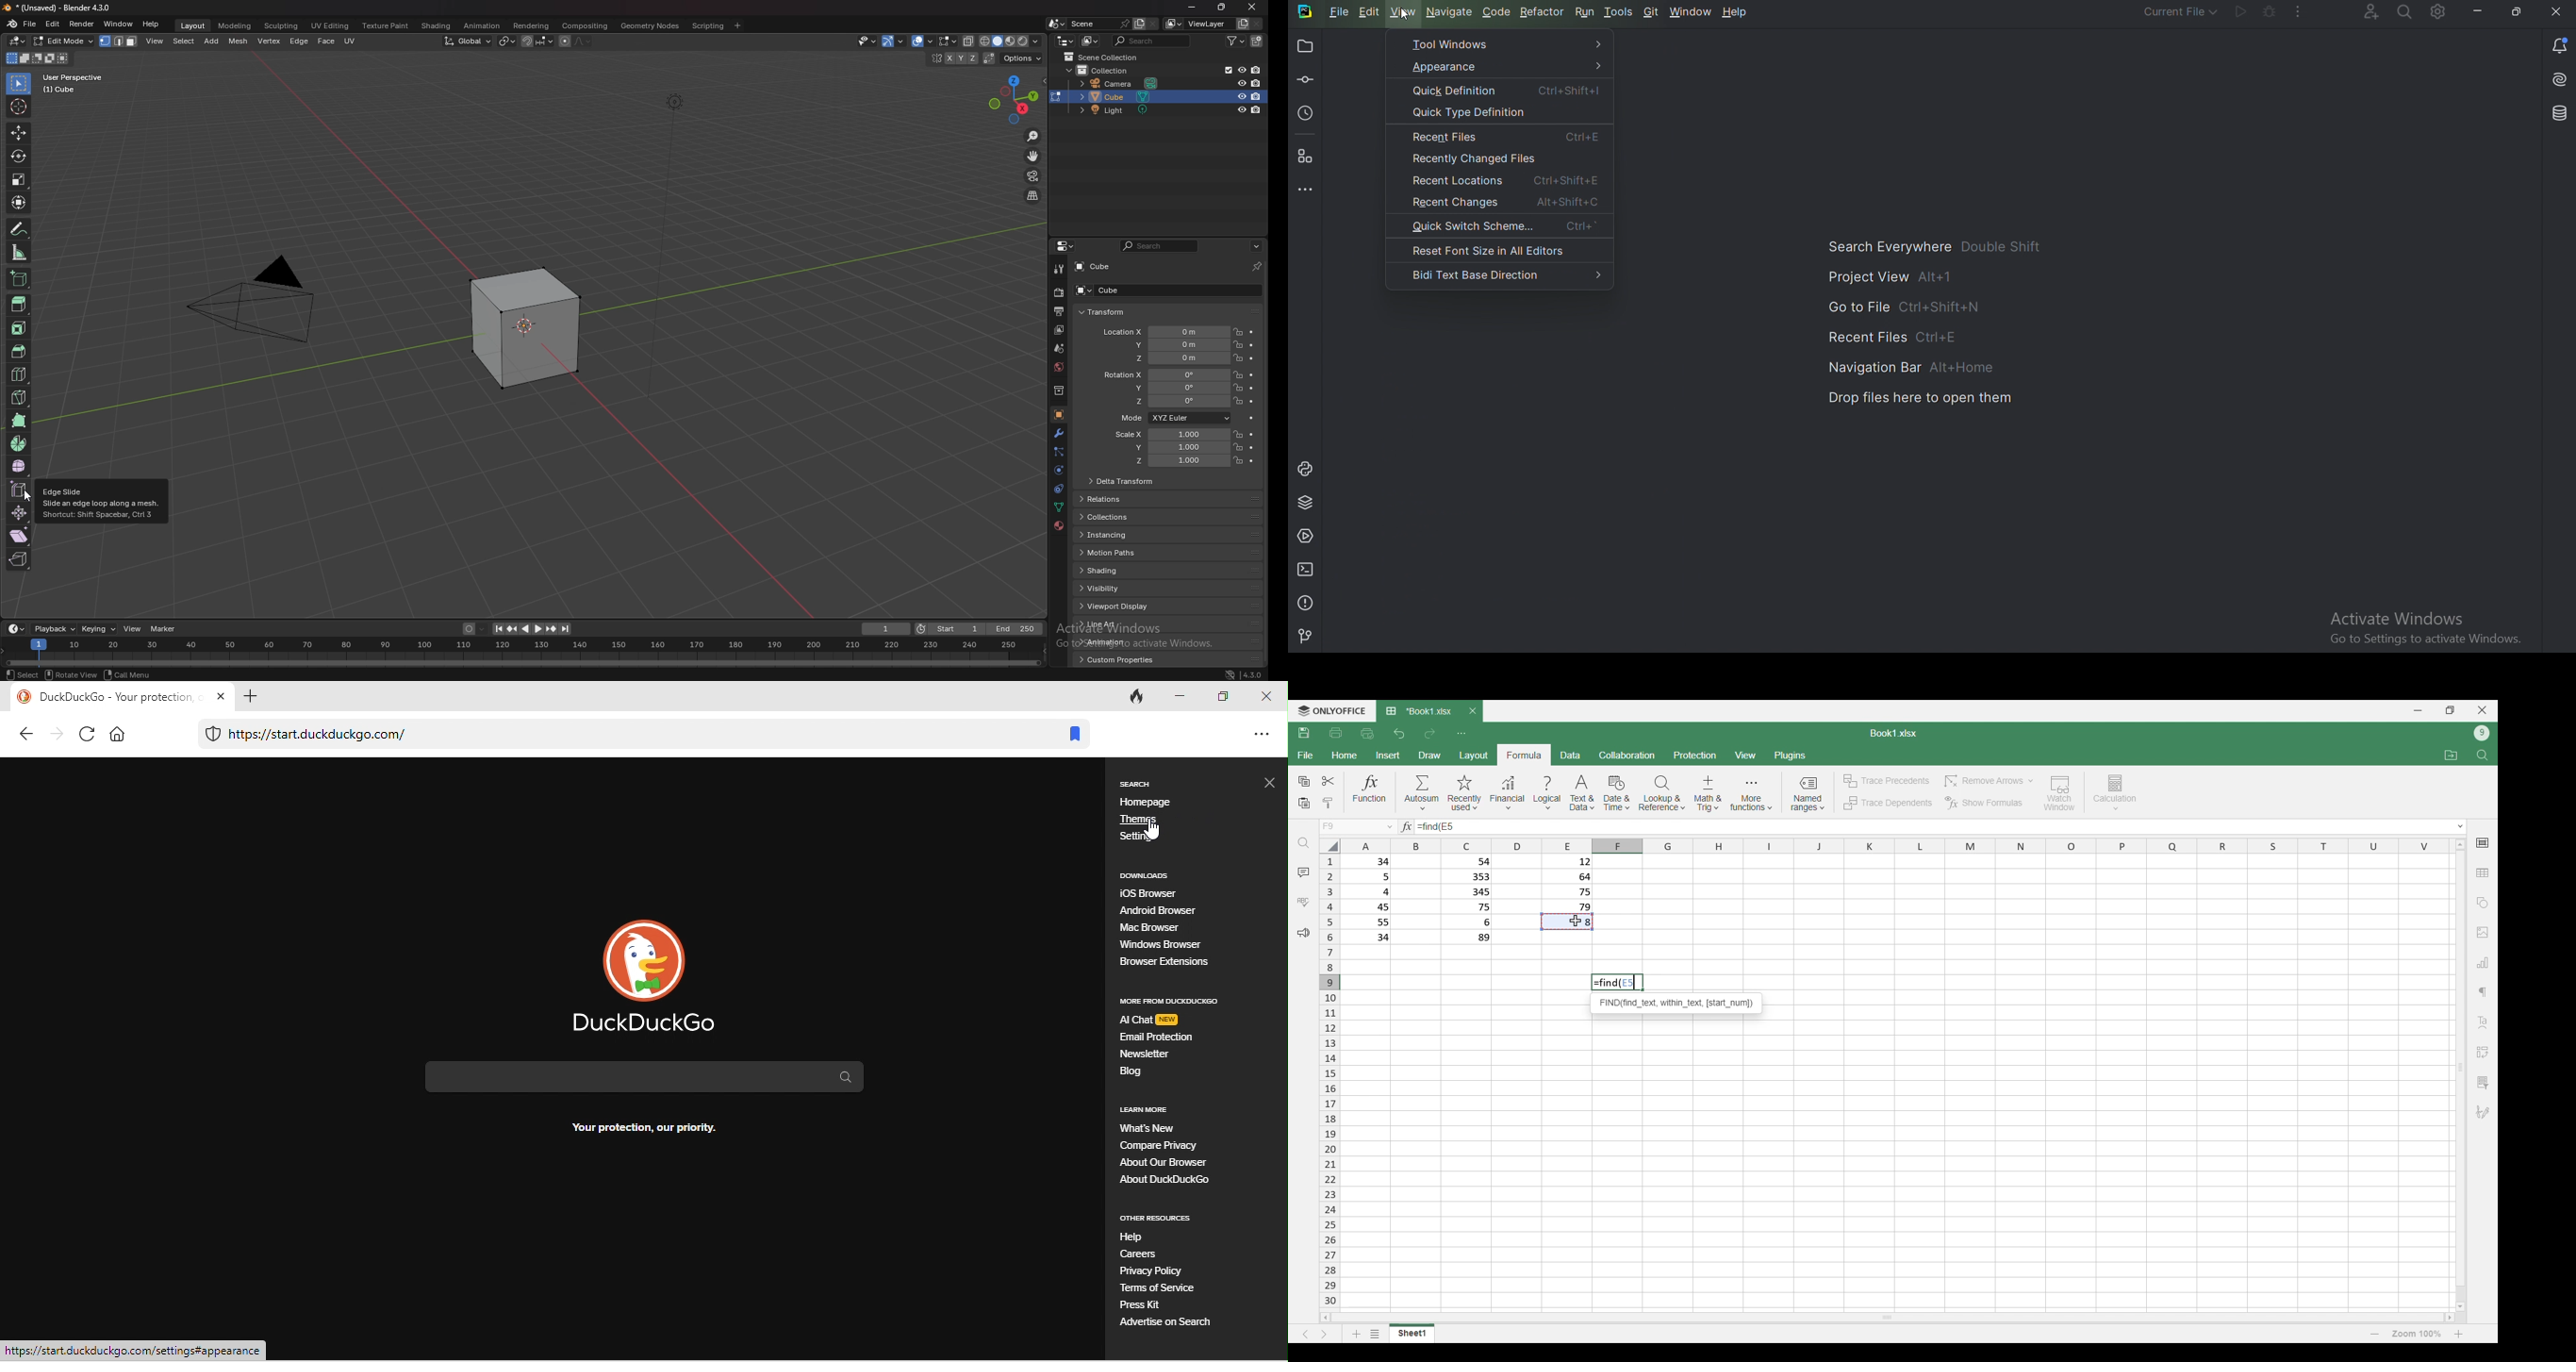 This screenshot has width=2576, height=1372. Describe the element at coordinates (1507, 794) in the screenshot. I see `Financial` at that location.